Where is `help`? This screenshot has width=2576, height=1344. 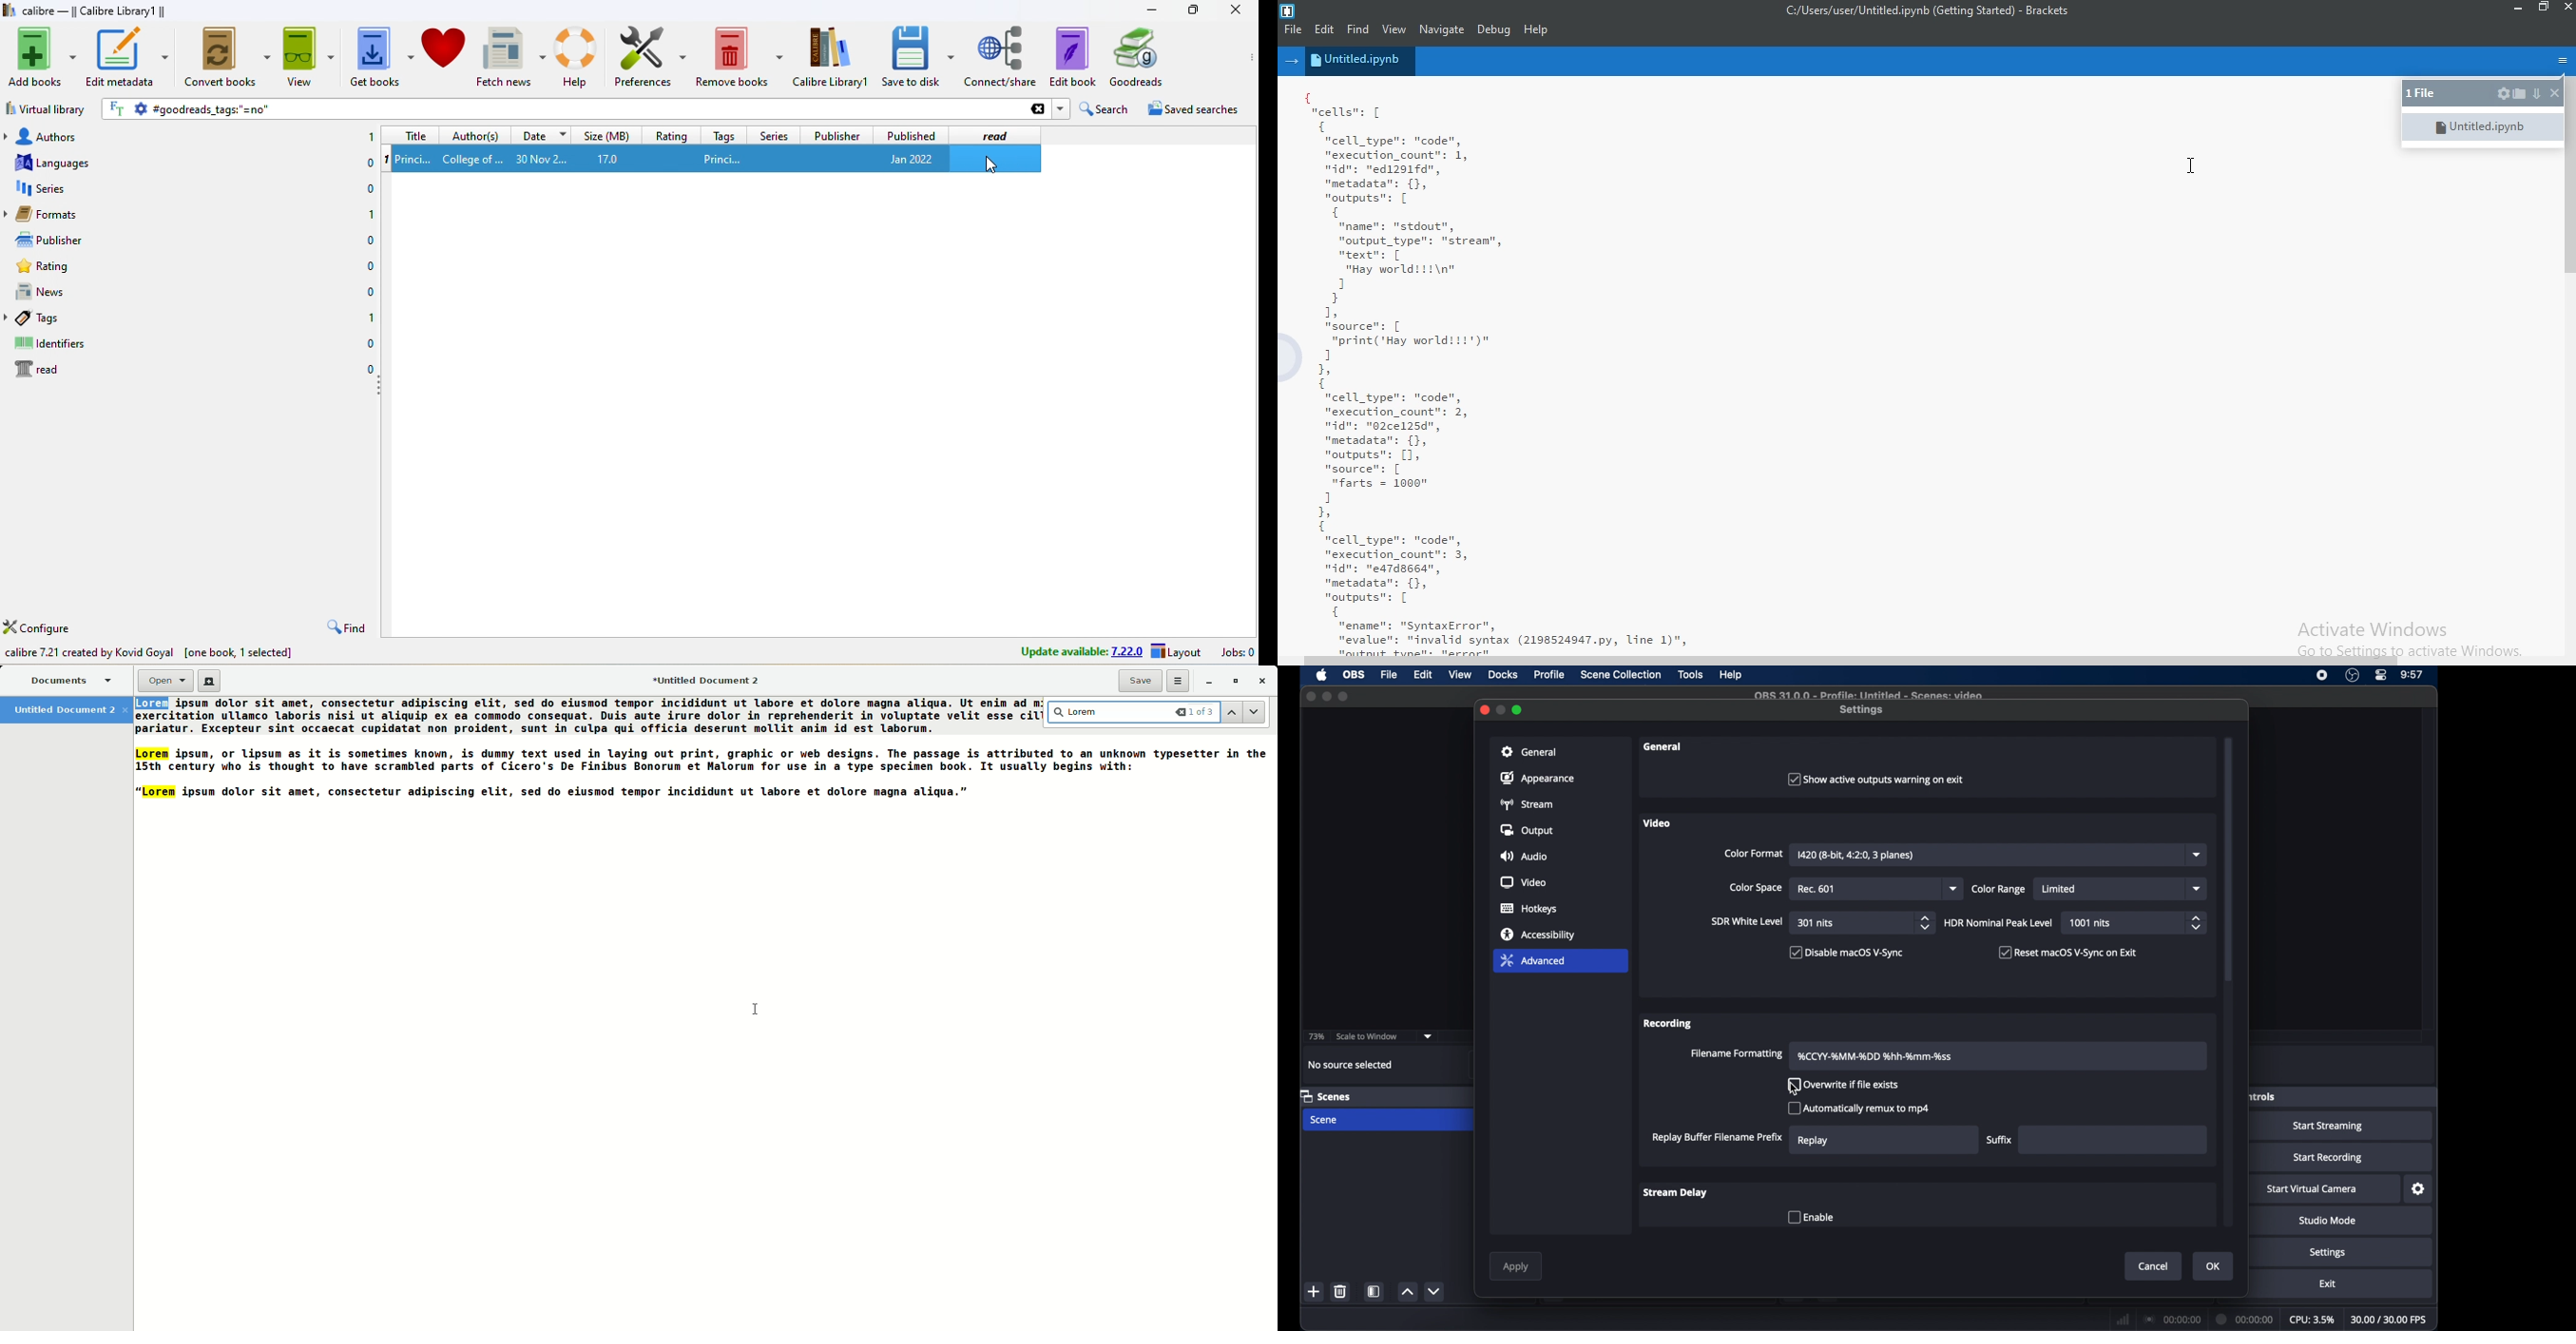 help is located at coordinates (1732, 675).